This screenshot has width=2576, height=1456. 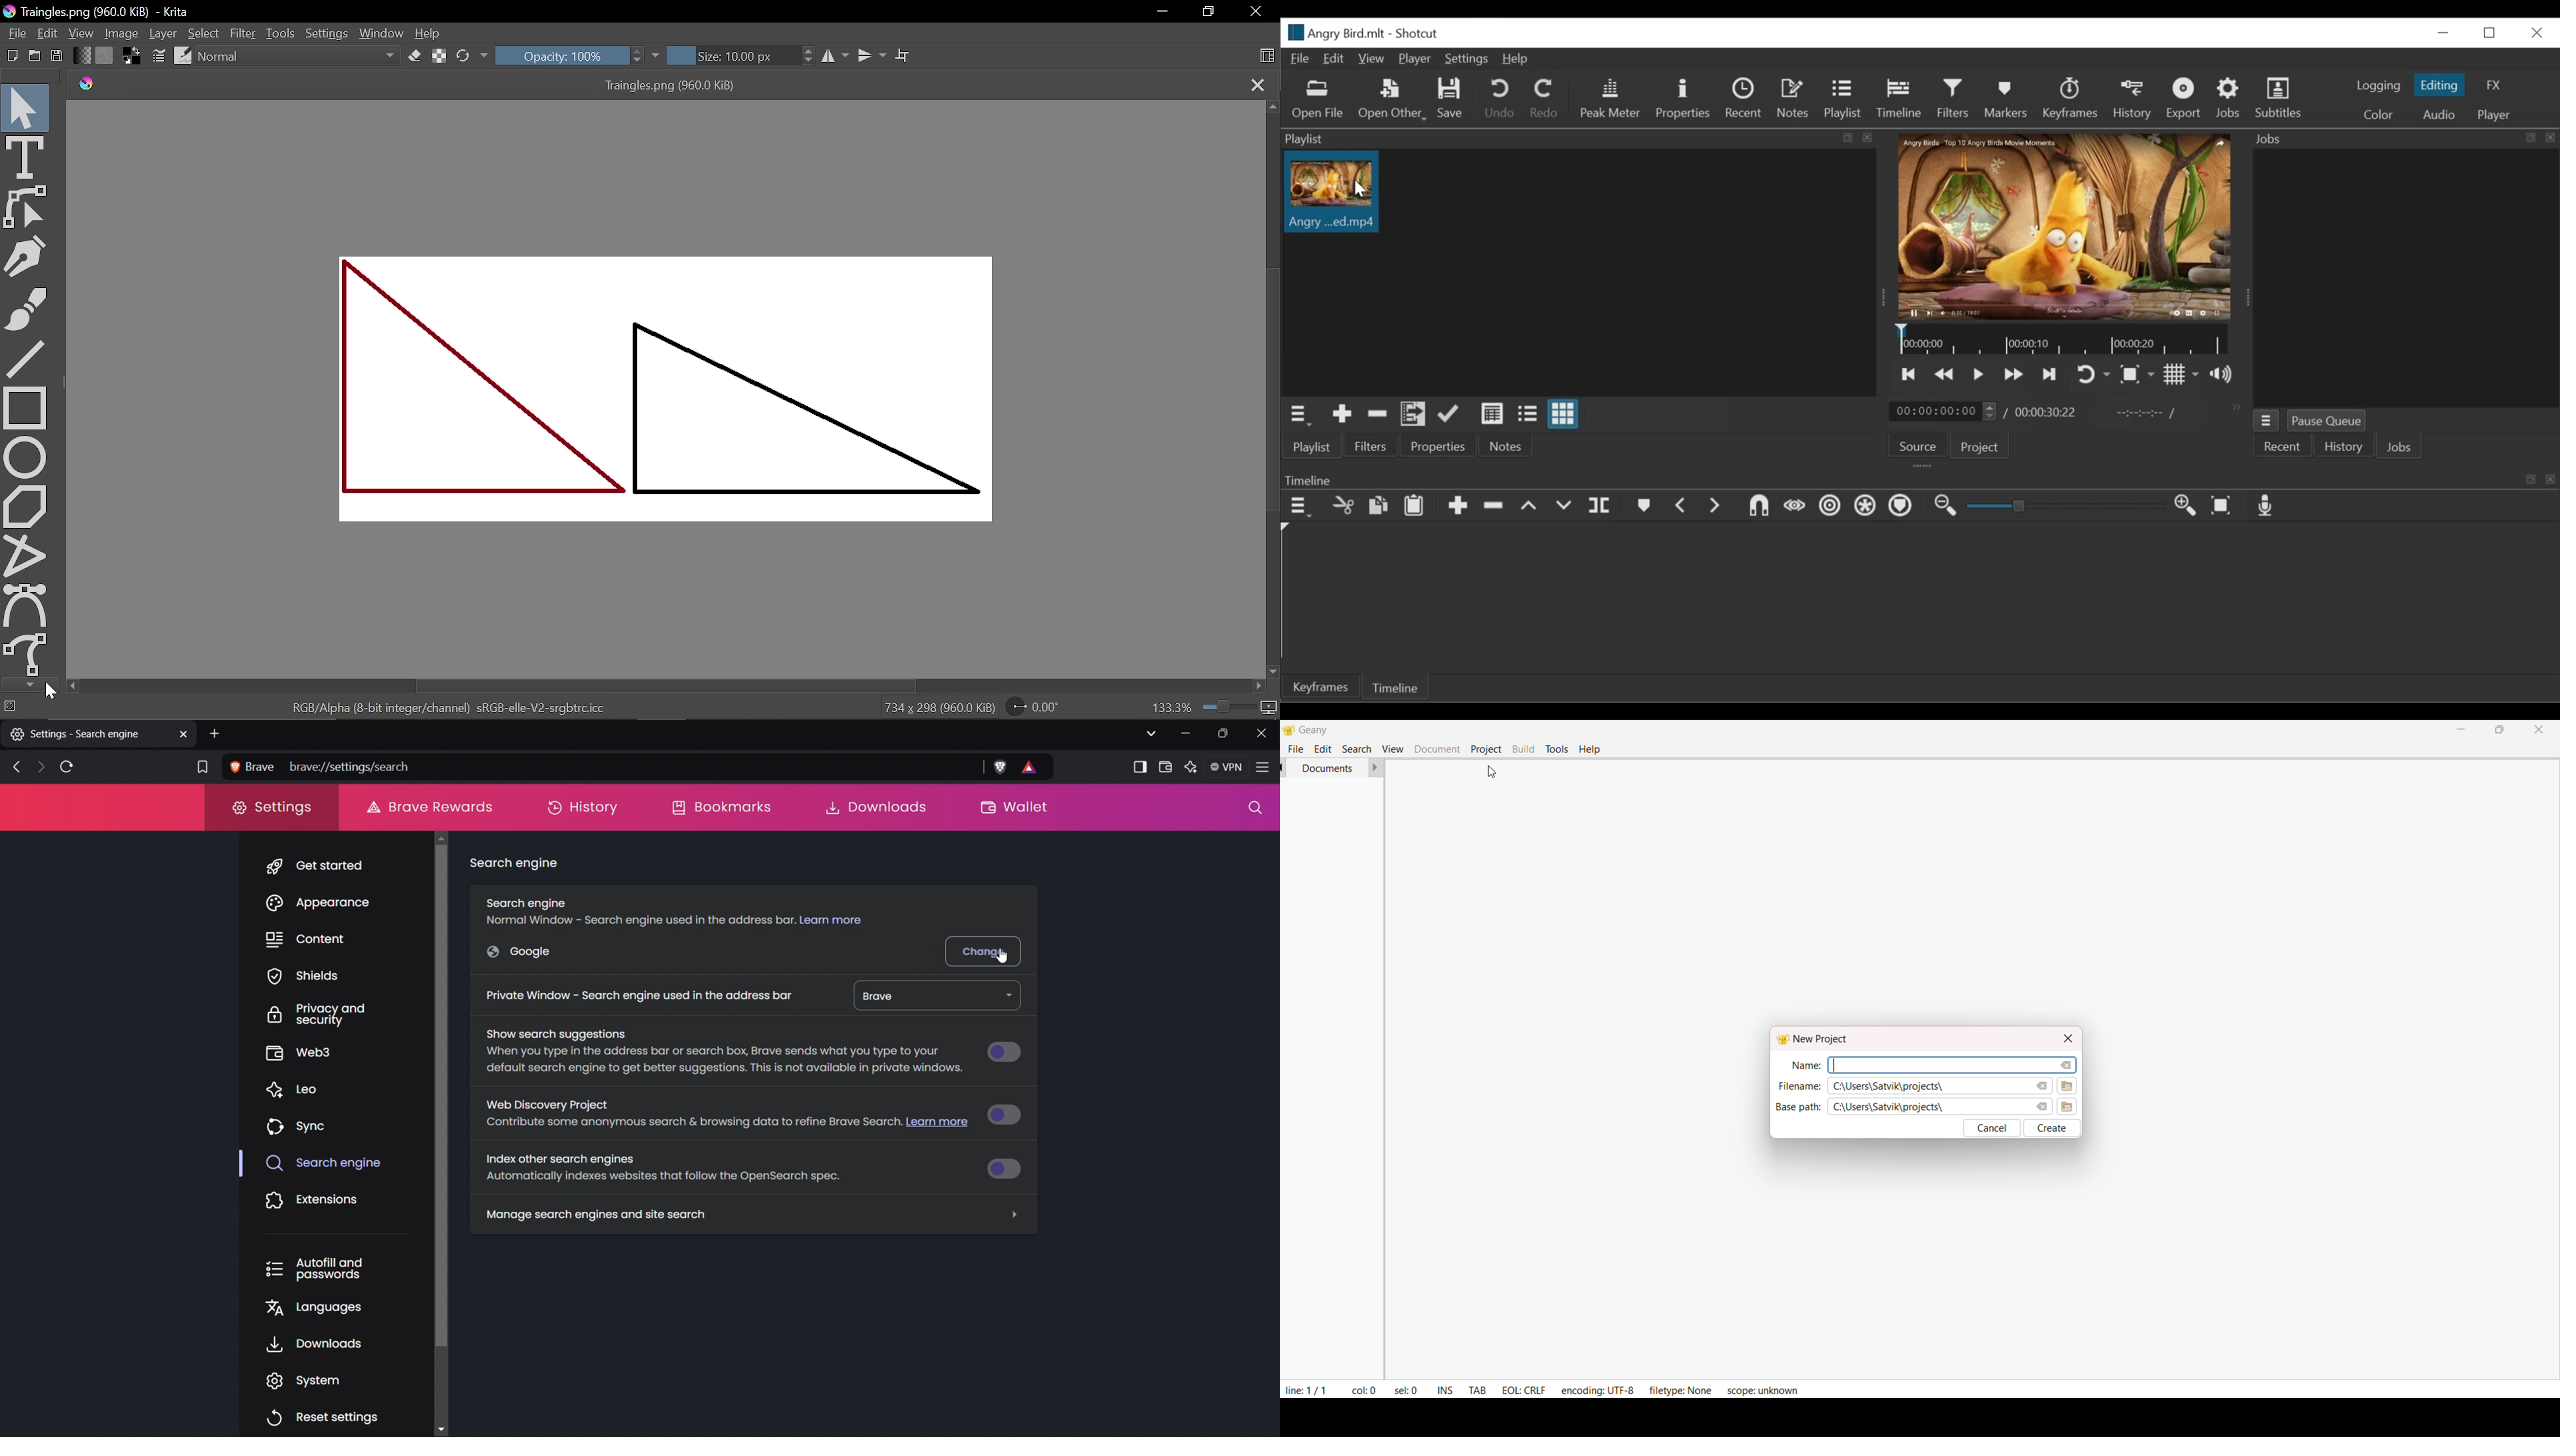 I want to click on Brave, so click(x=933, y=996).